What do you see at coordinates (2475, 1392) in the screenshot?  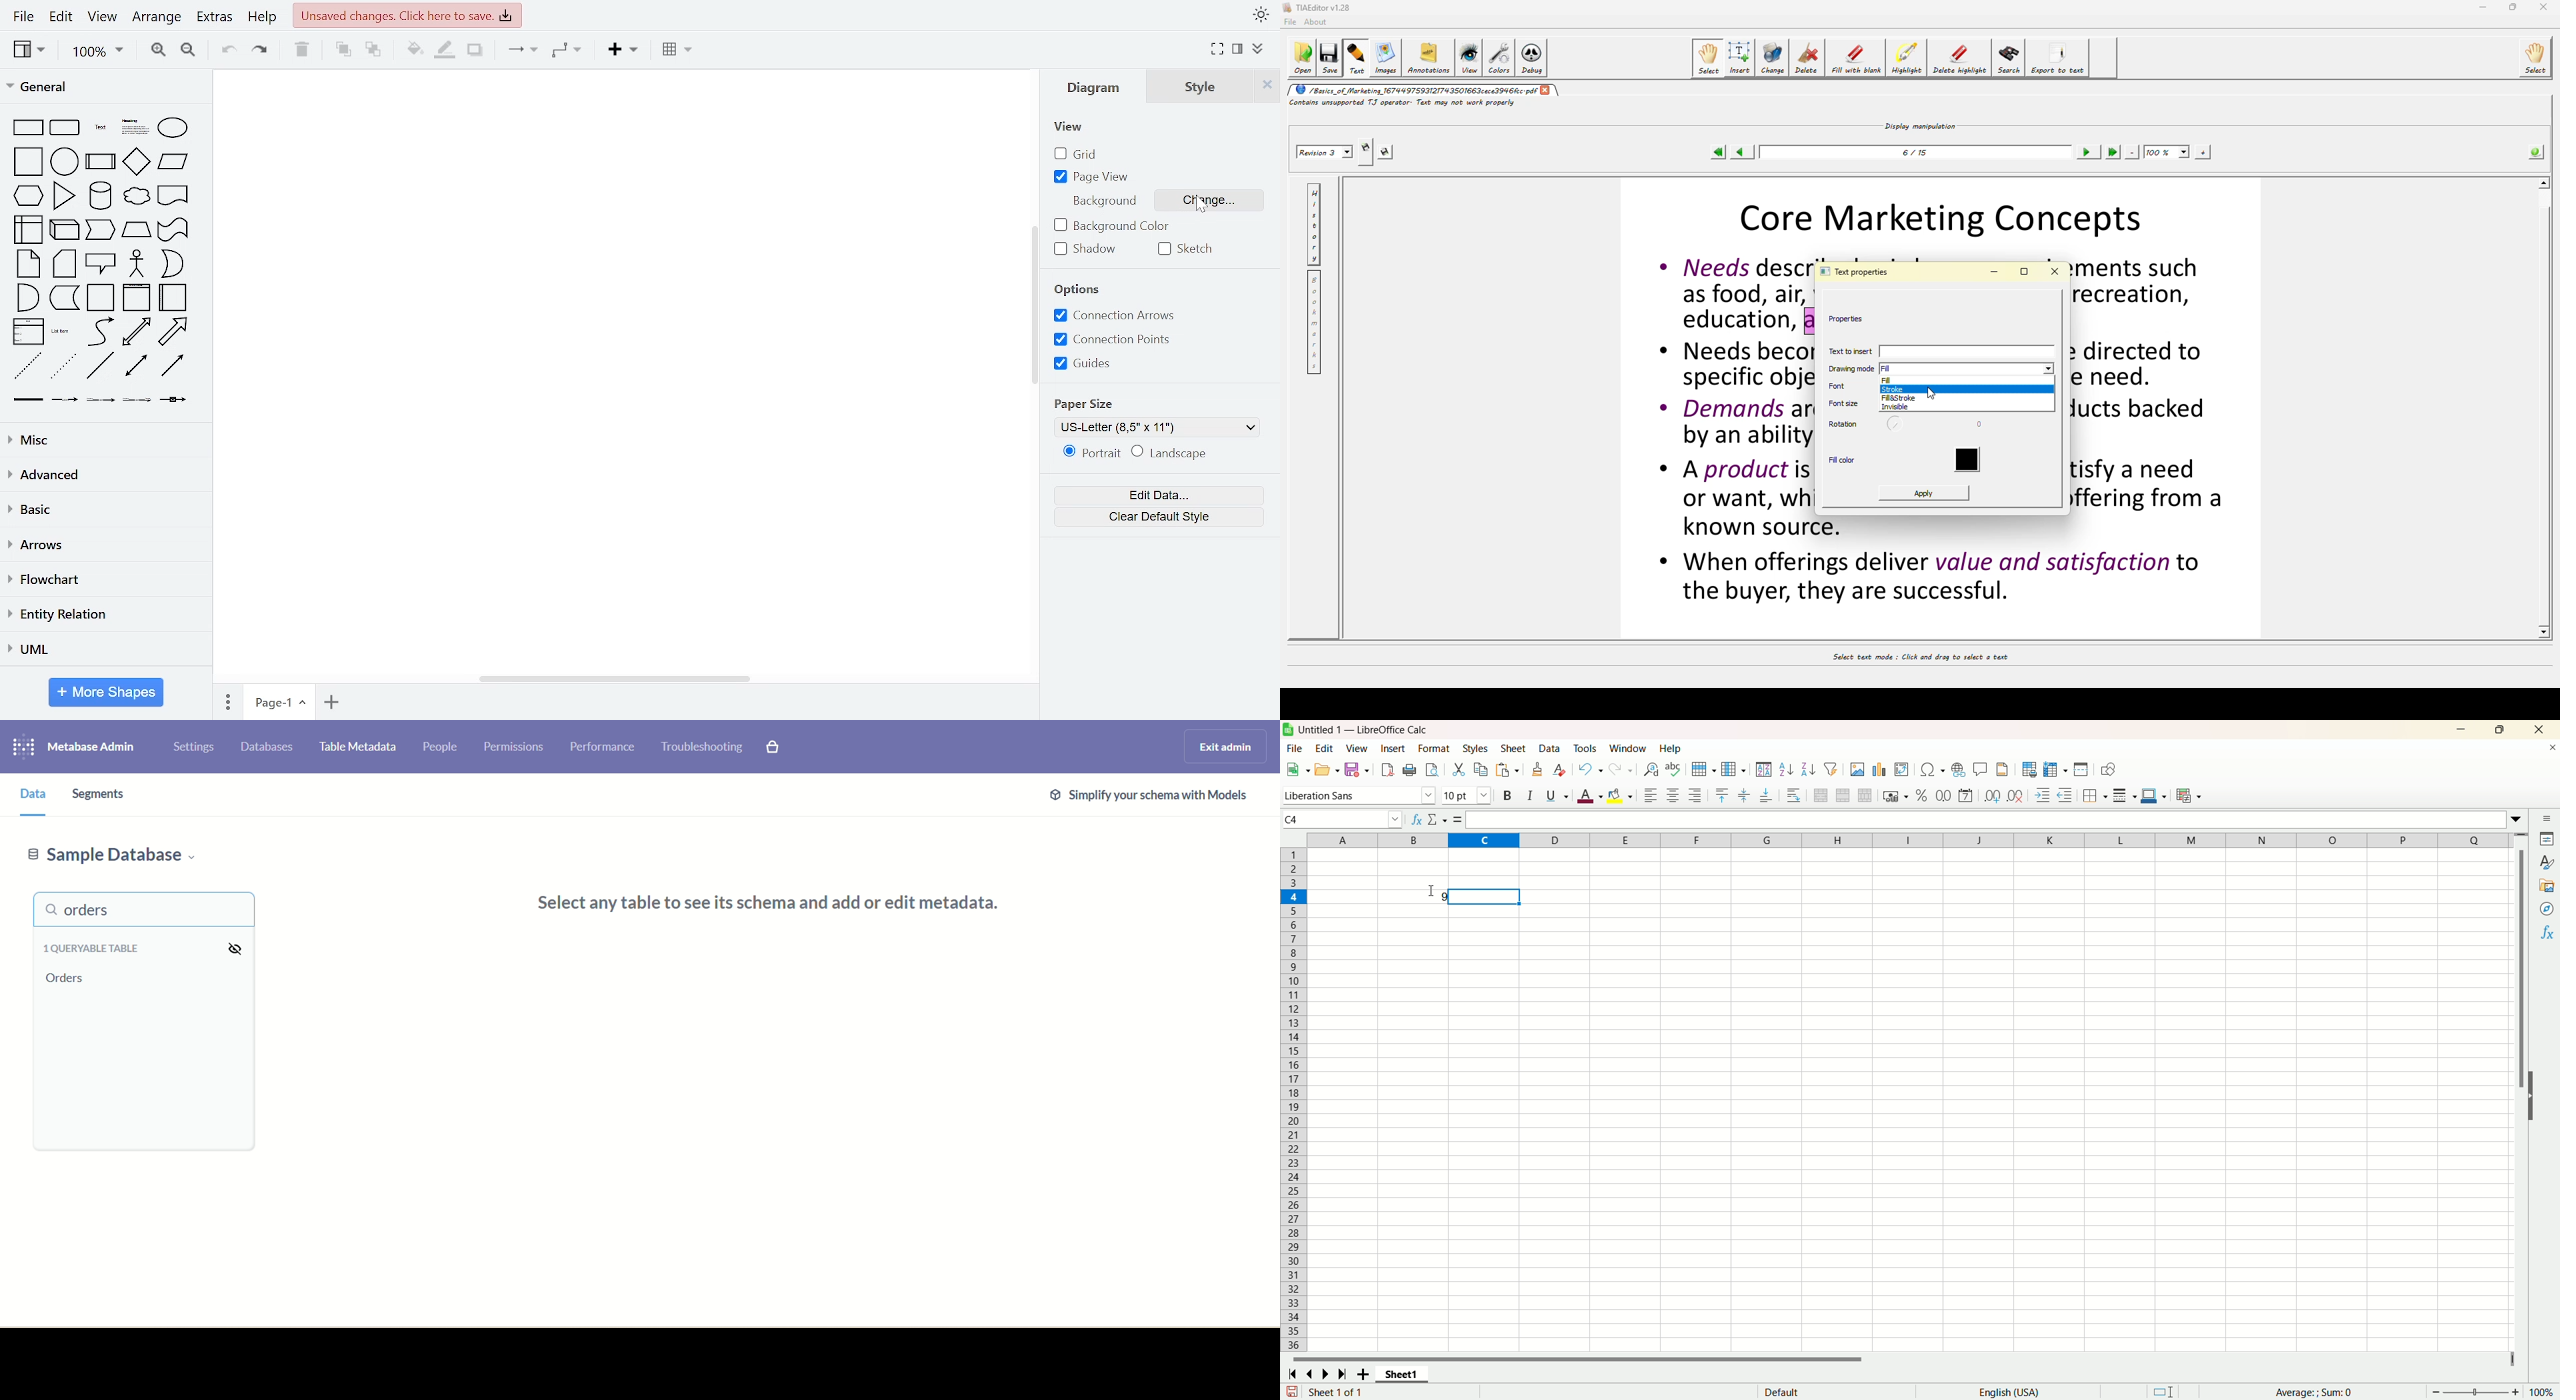 I see `zoom bar` at bounding box center [2475, 1392].